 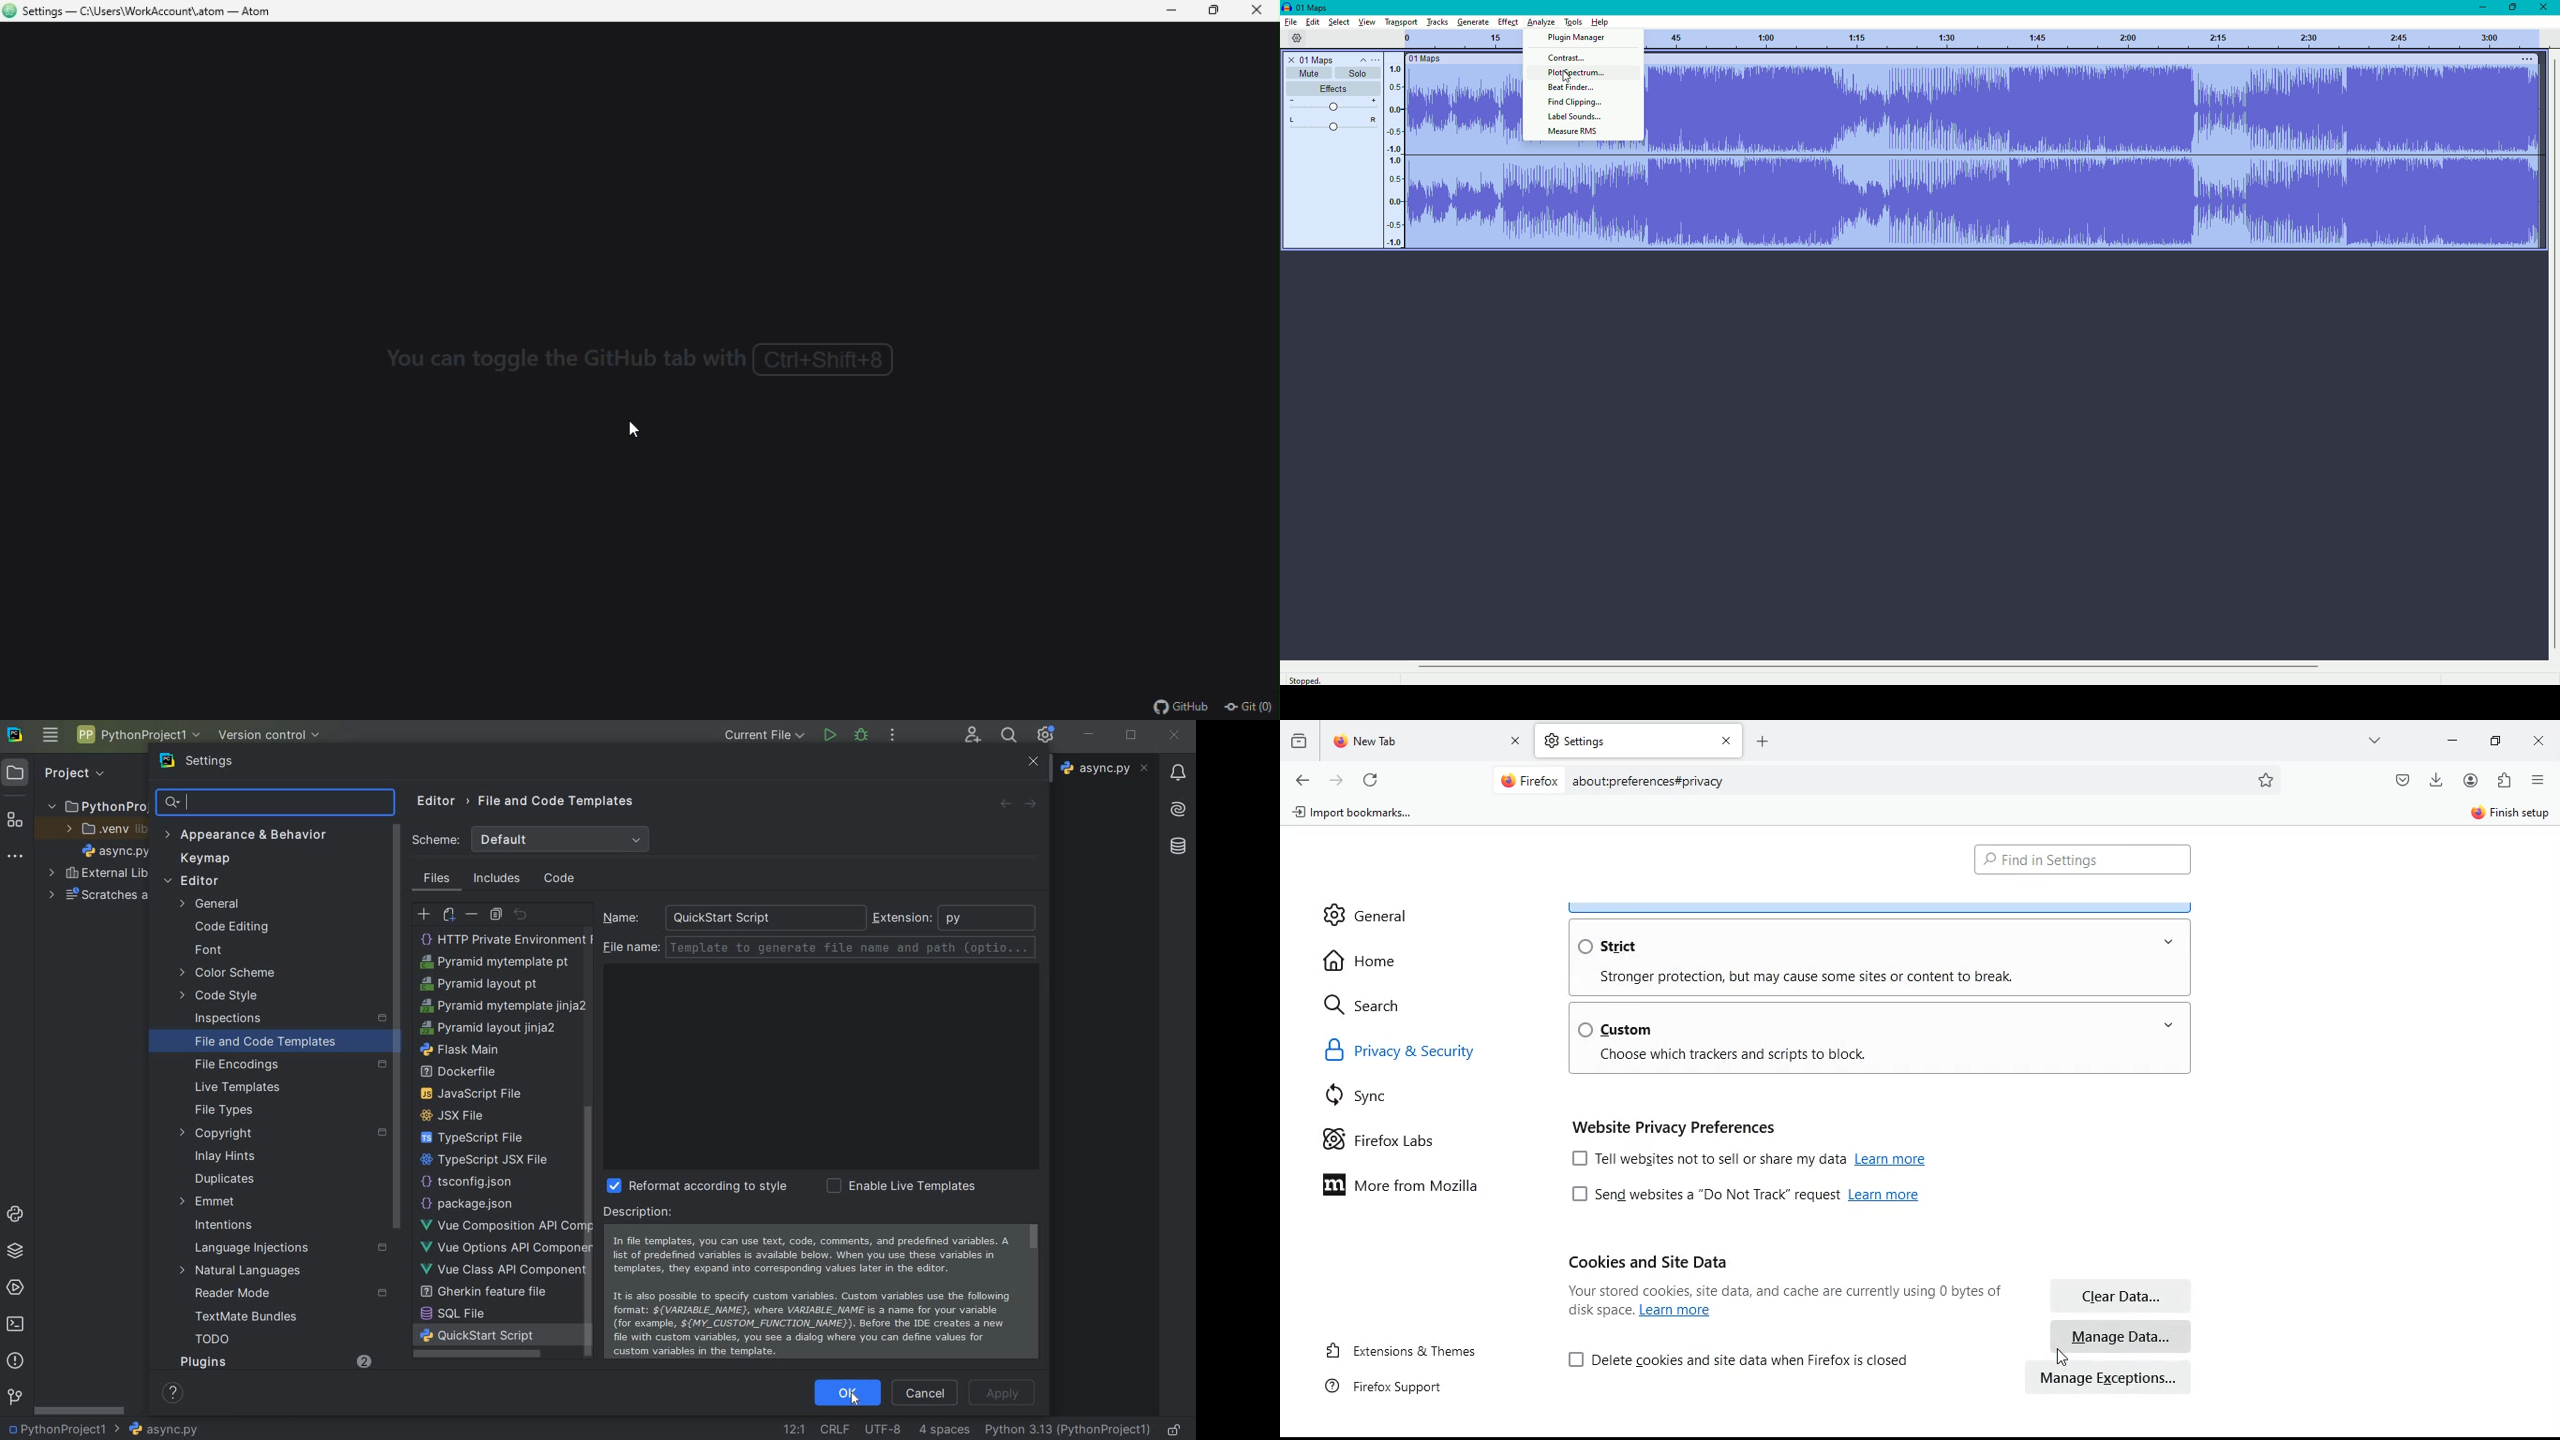 What do you see at coordinates (15, 1395) in the screenshot?
I see `version control` at bounding box center [15, 1395].